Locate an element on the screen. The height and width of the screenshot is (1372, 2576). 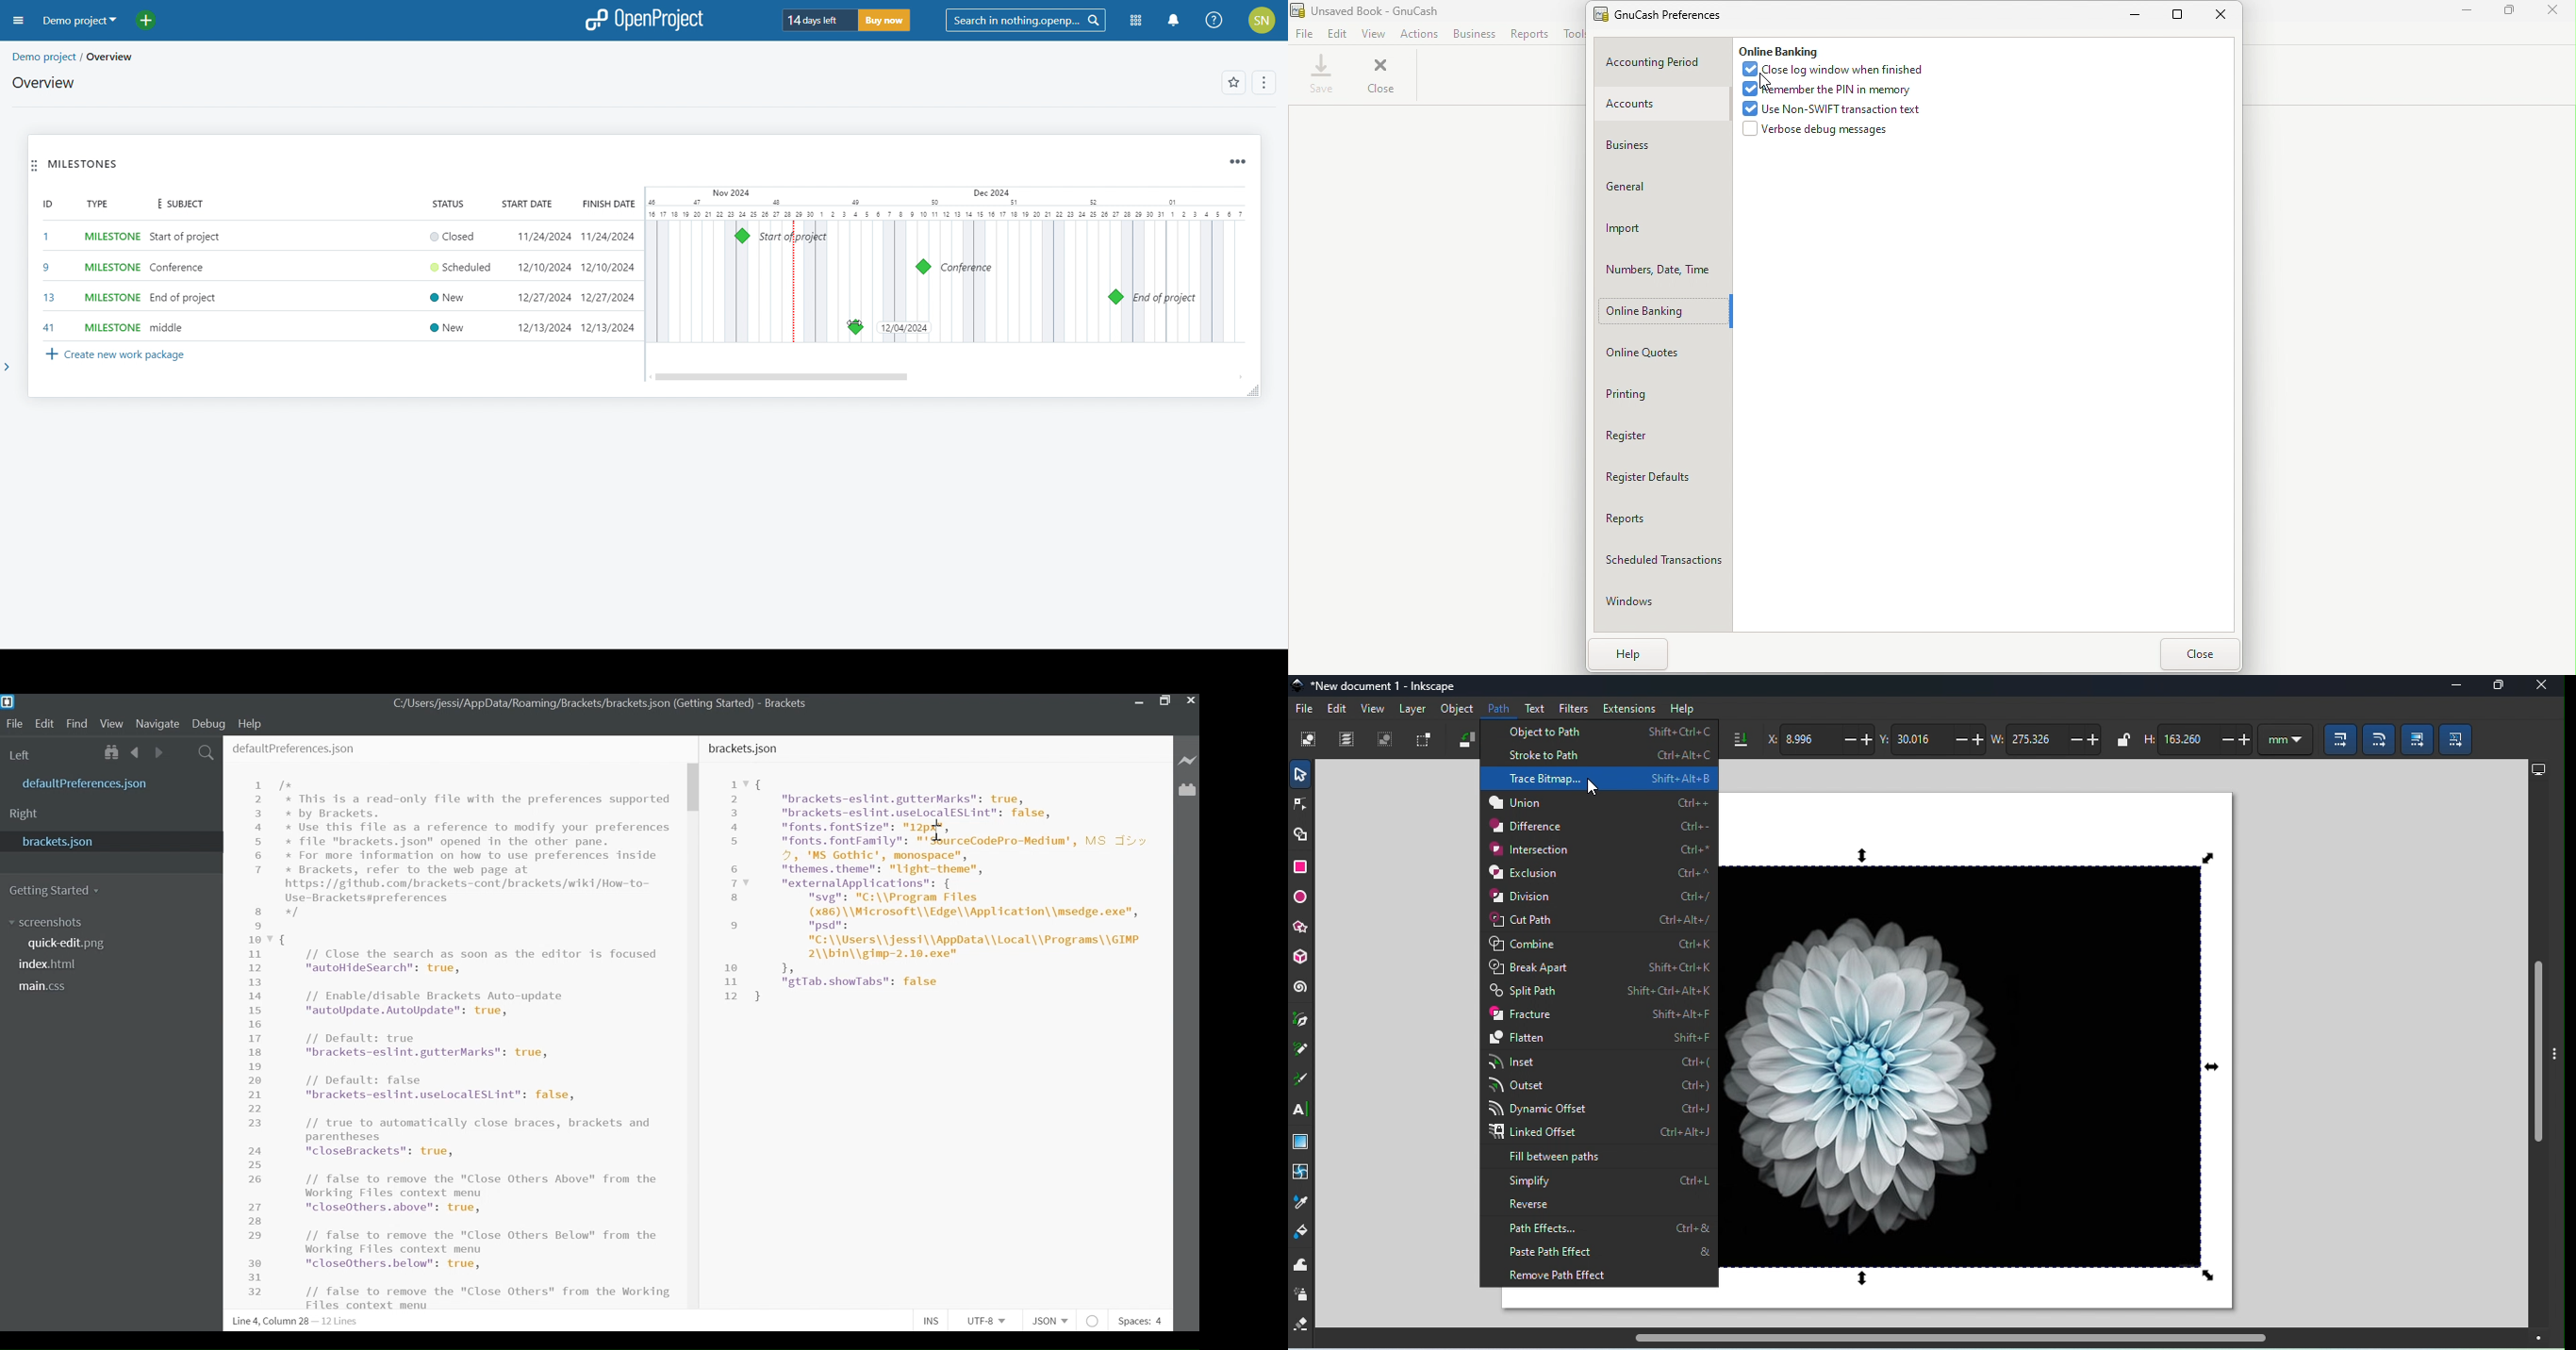
demo project/overview is located at coordinates (74, 57).